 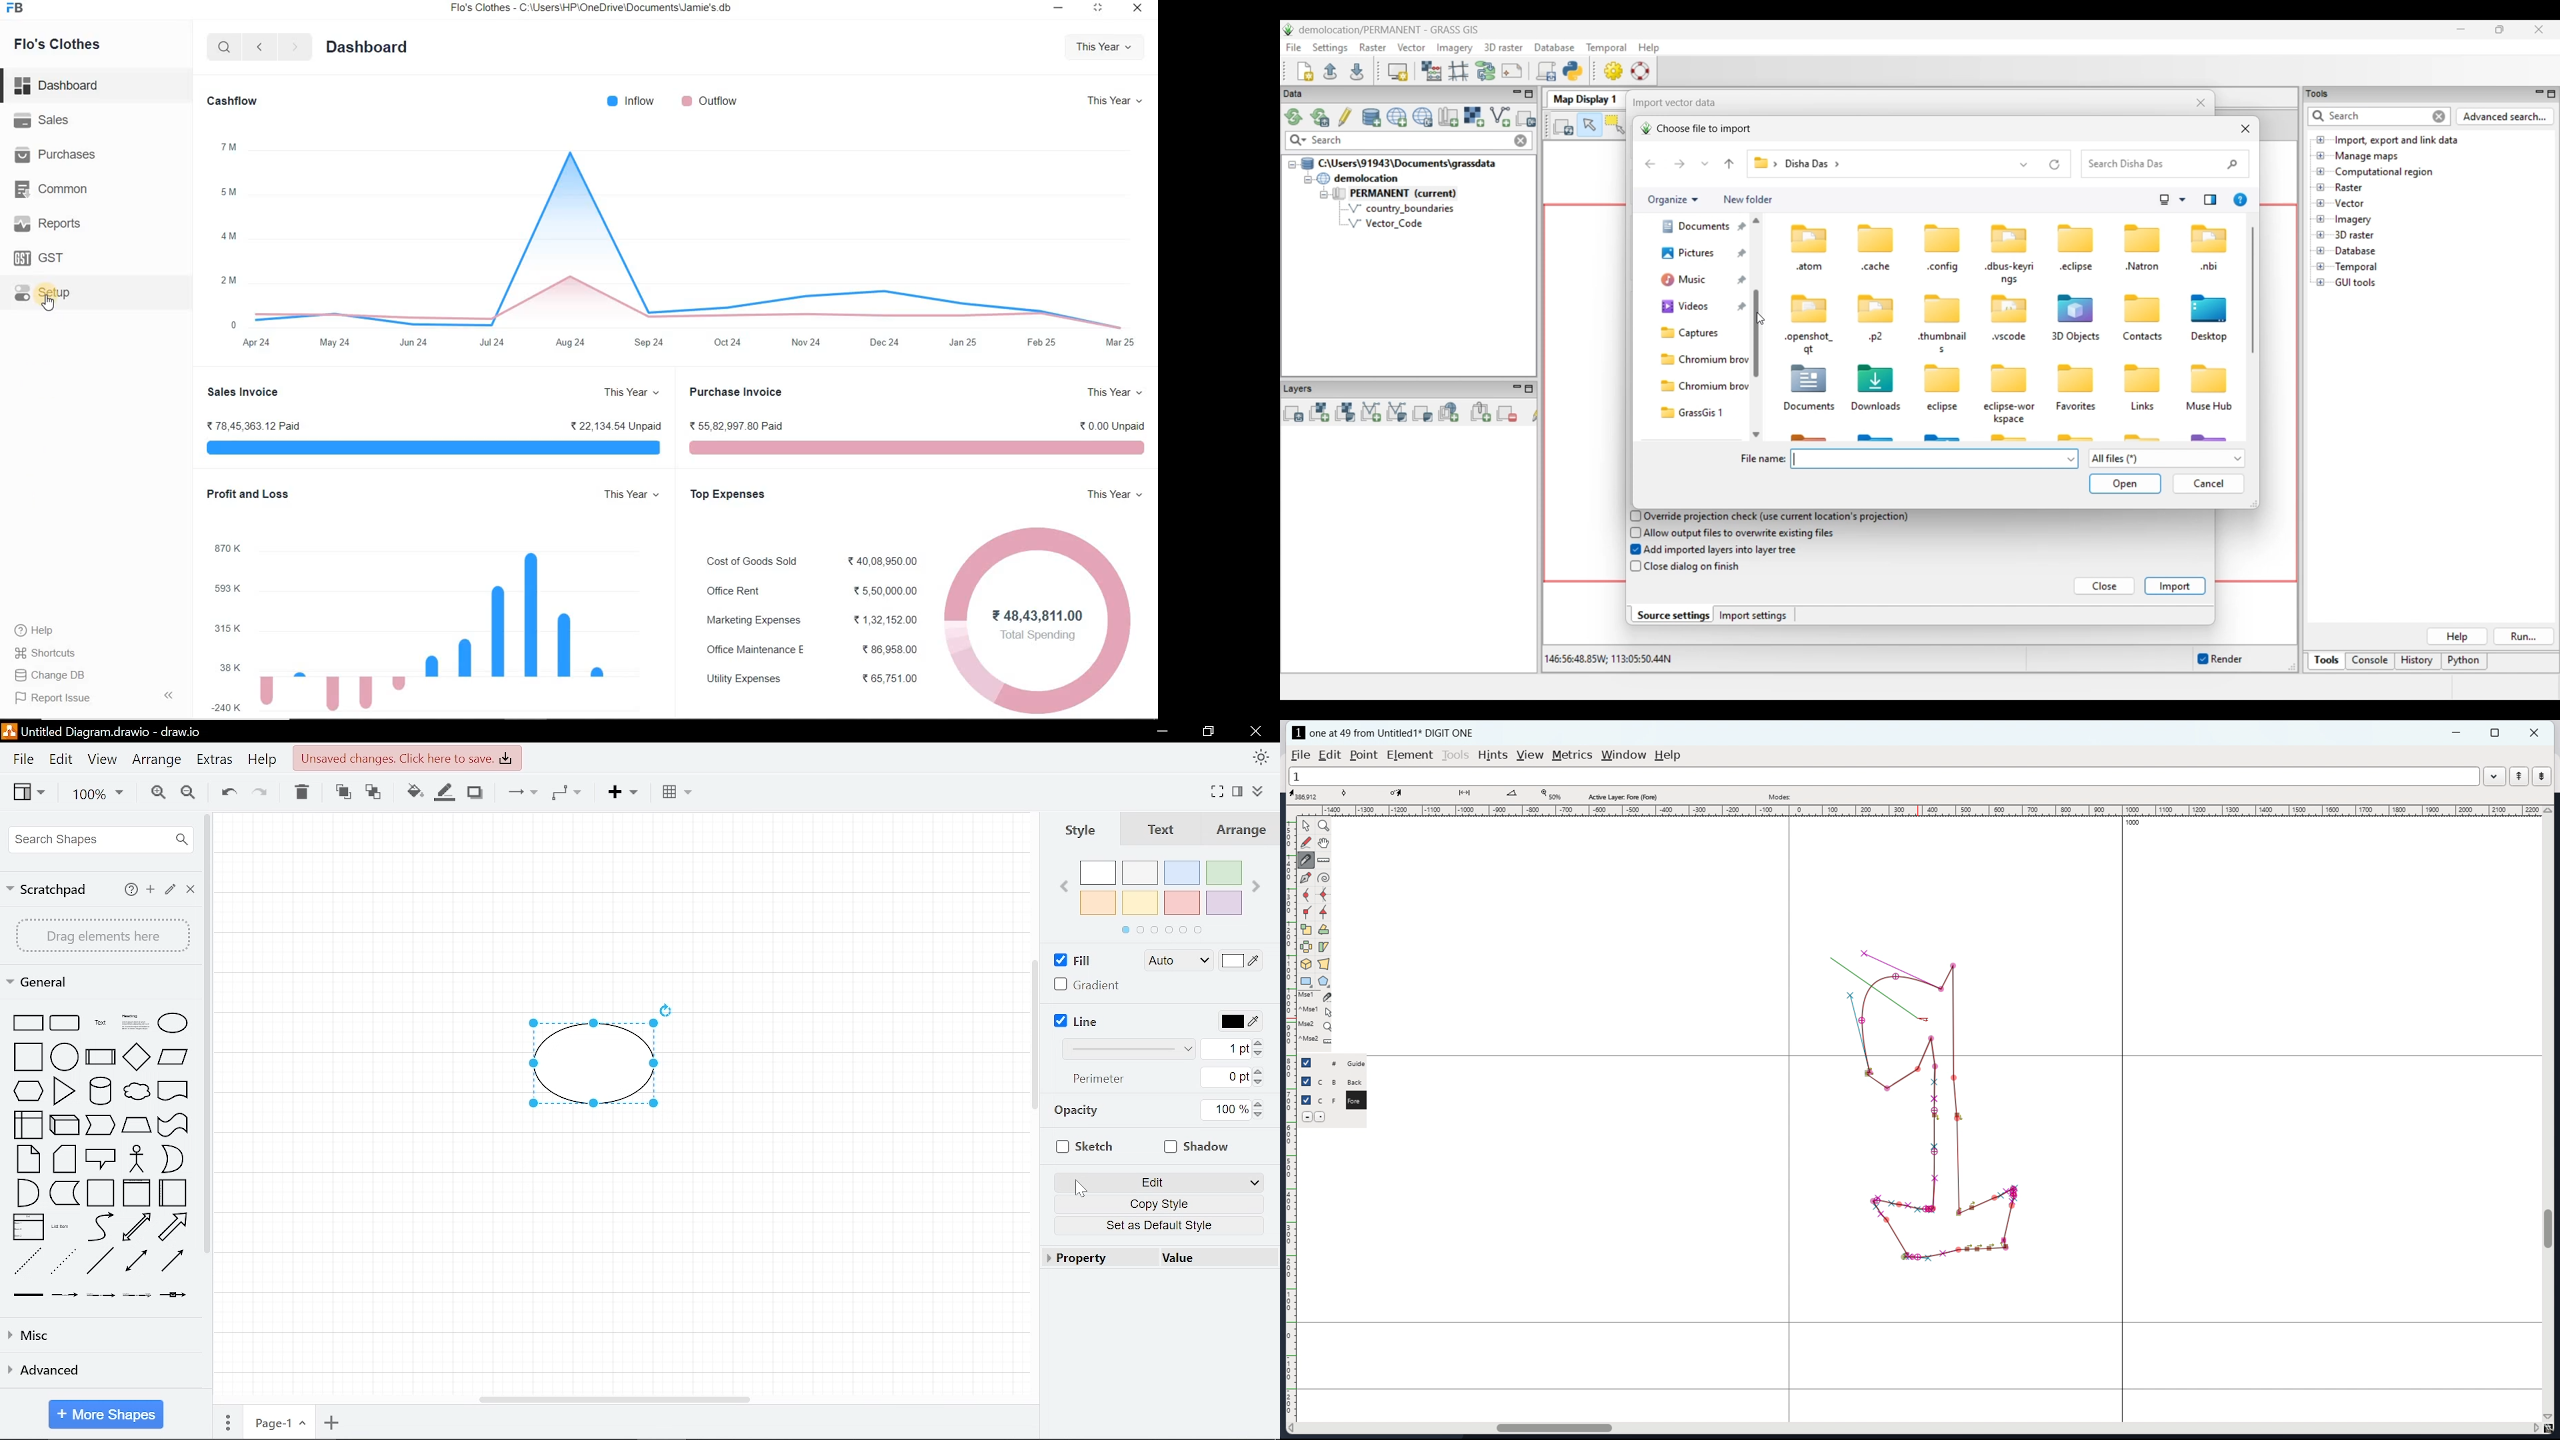 What do you see at coordinates (40, 258) in the screenshot?
I see `GST` at bounding box center [40, 258].